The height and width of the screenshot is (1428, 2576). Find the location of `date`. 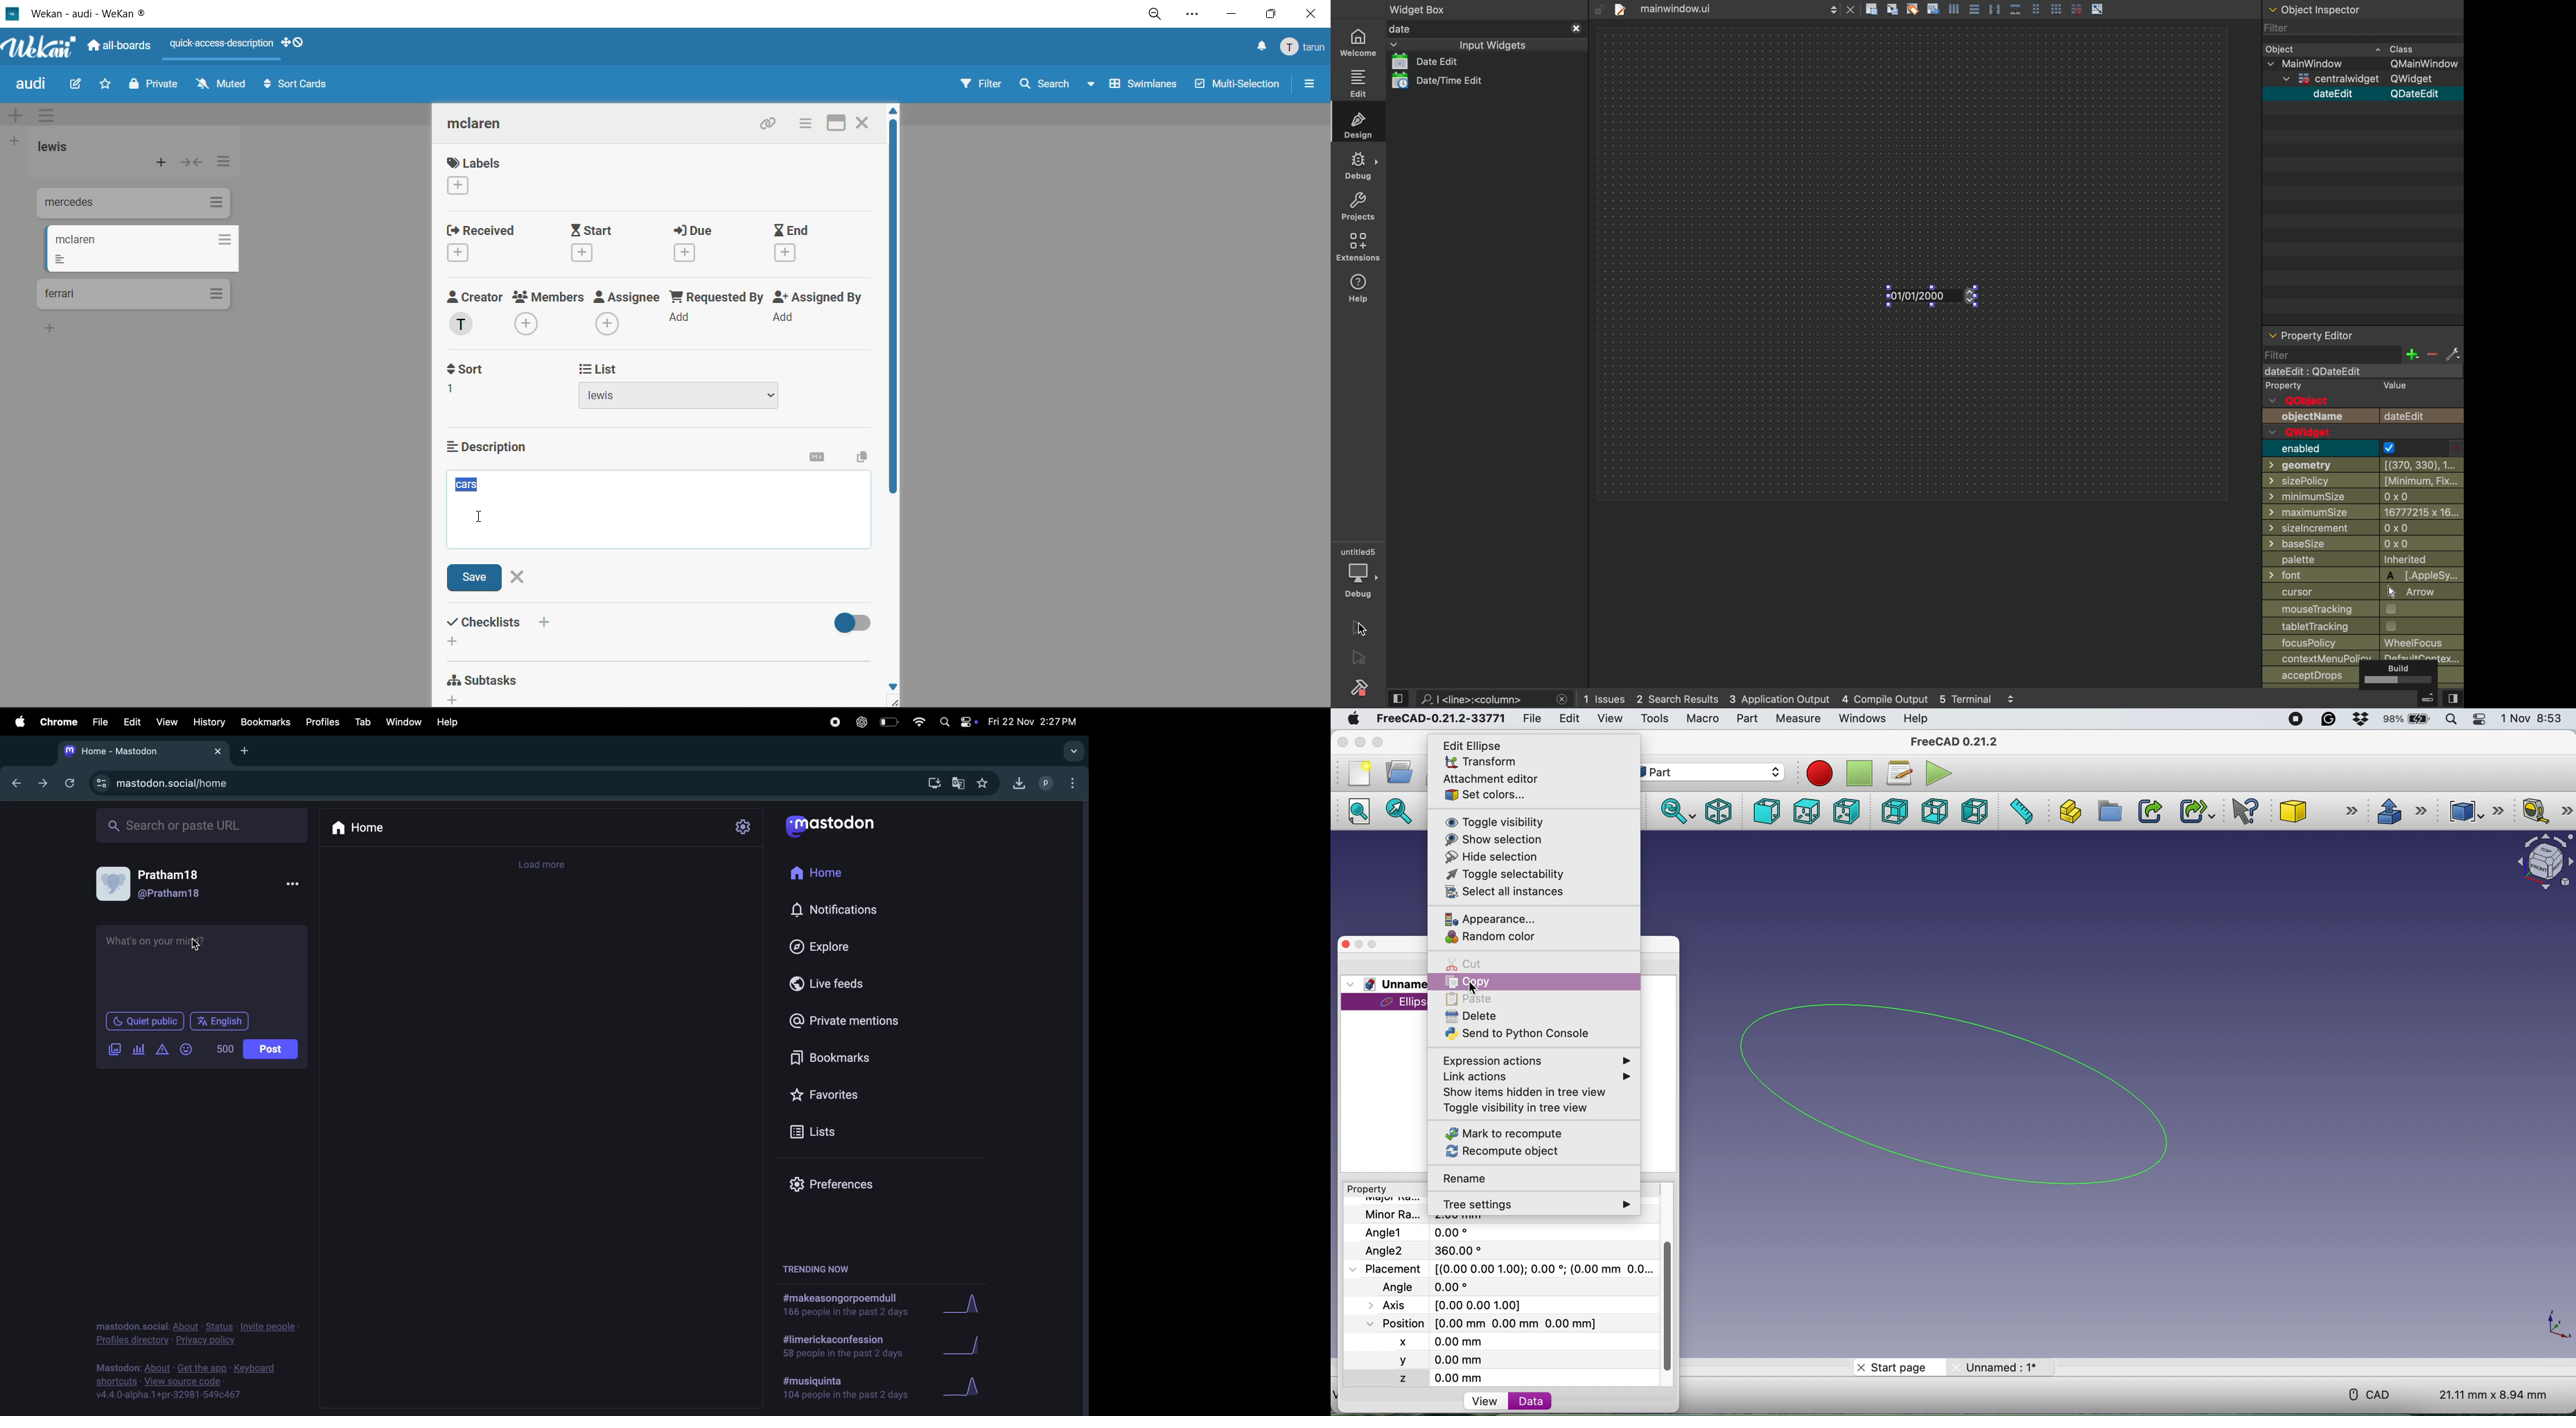

date is located at coordinates (1476, 30).